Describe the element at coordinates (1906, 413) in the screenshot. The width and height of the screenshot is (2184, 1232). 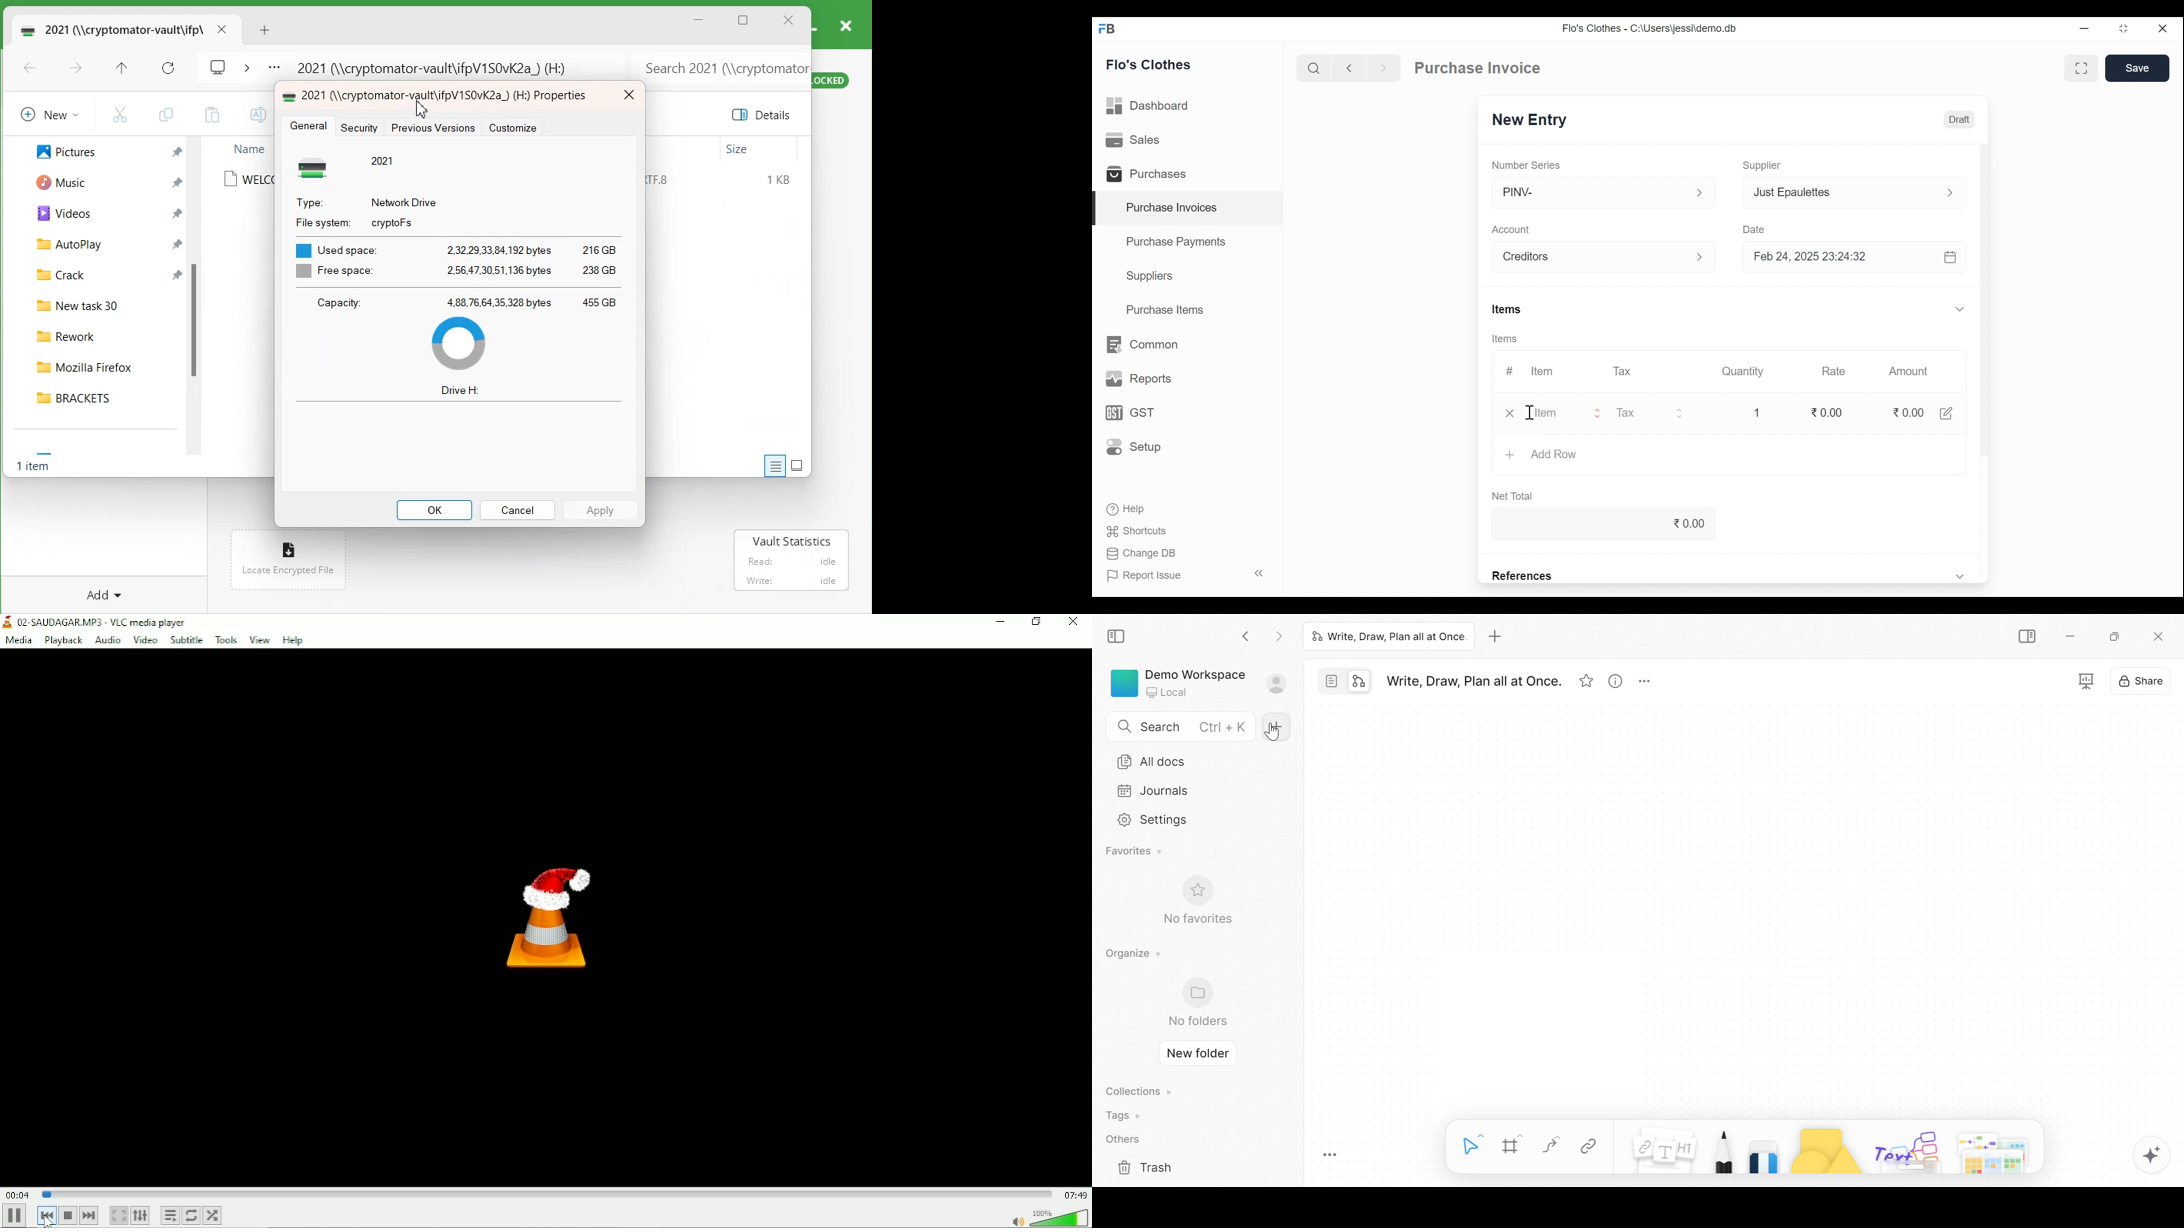
I see `0.00` at that location.